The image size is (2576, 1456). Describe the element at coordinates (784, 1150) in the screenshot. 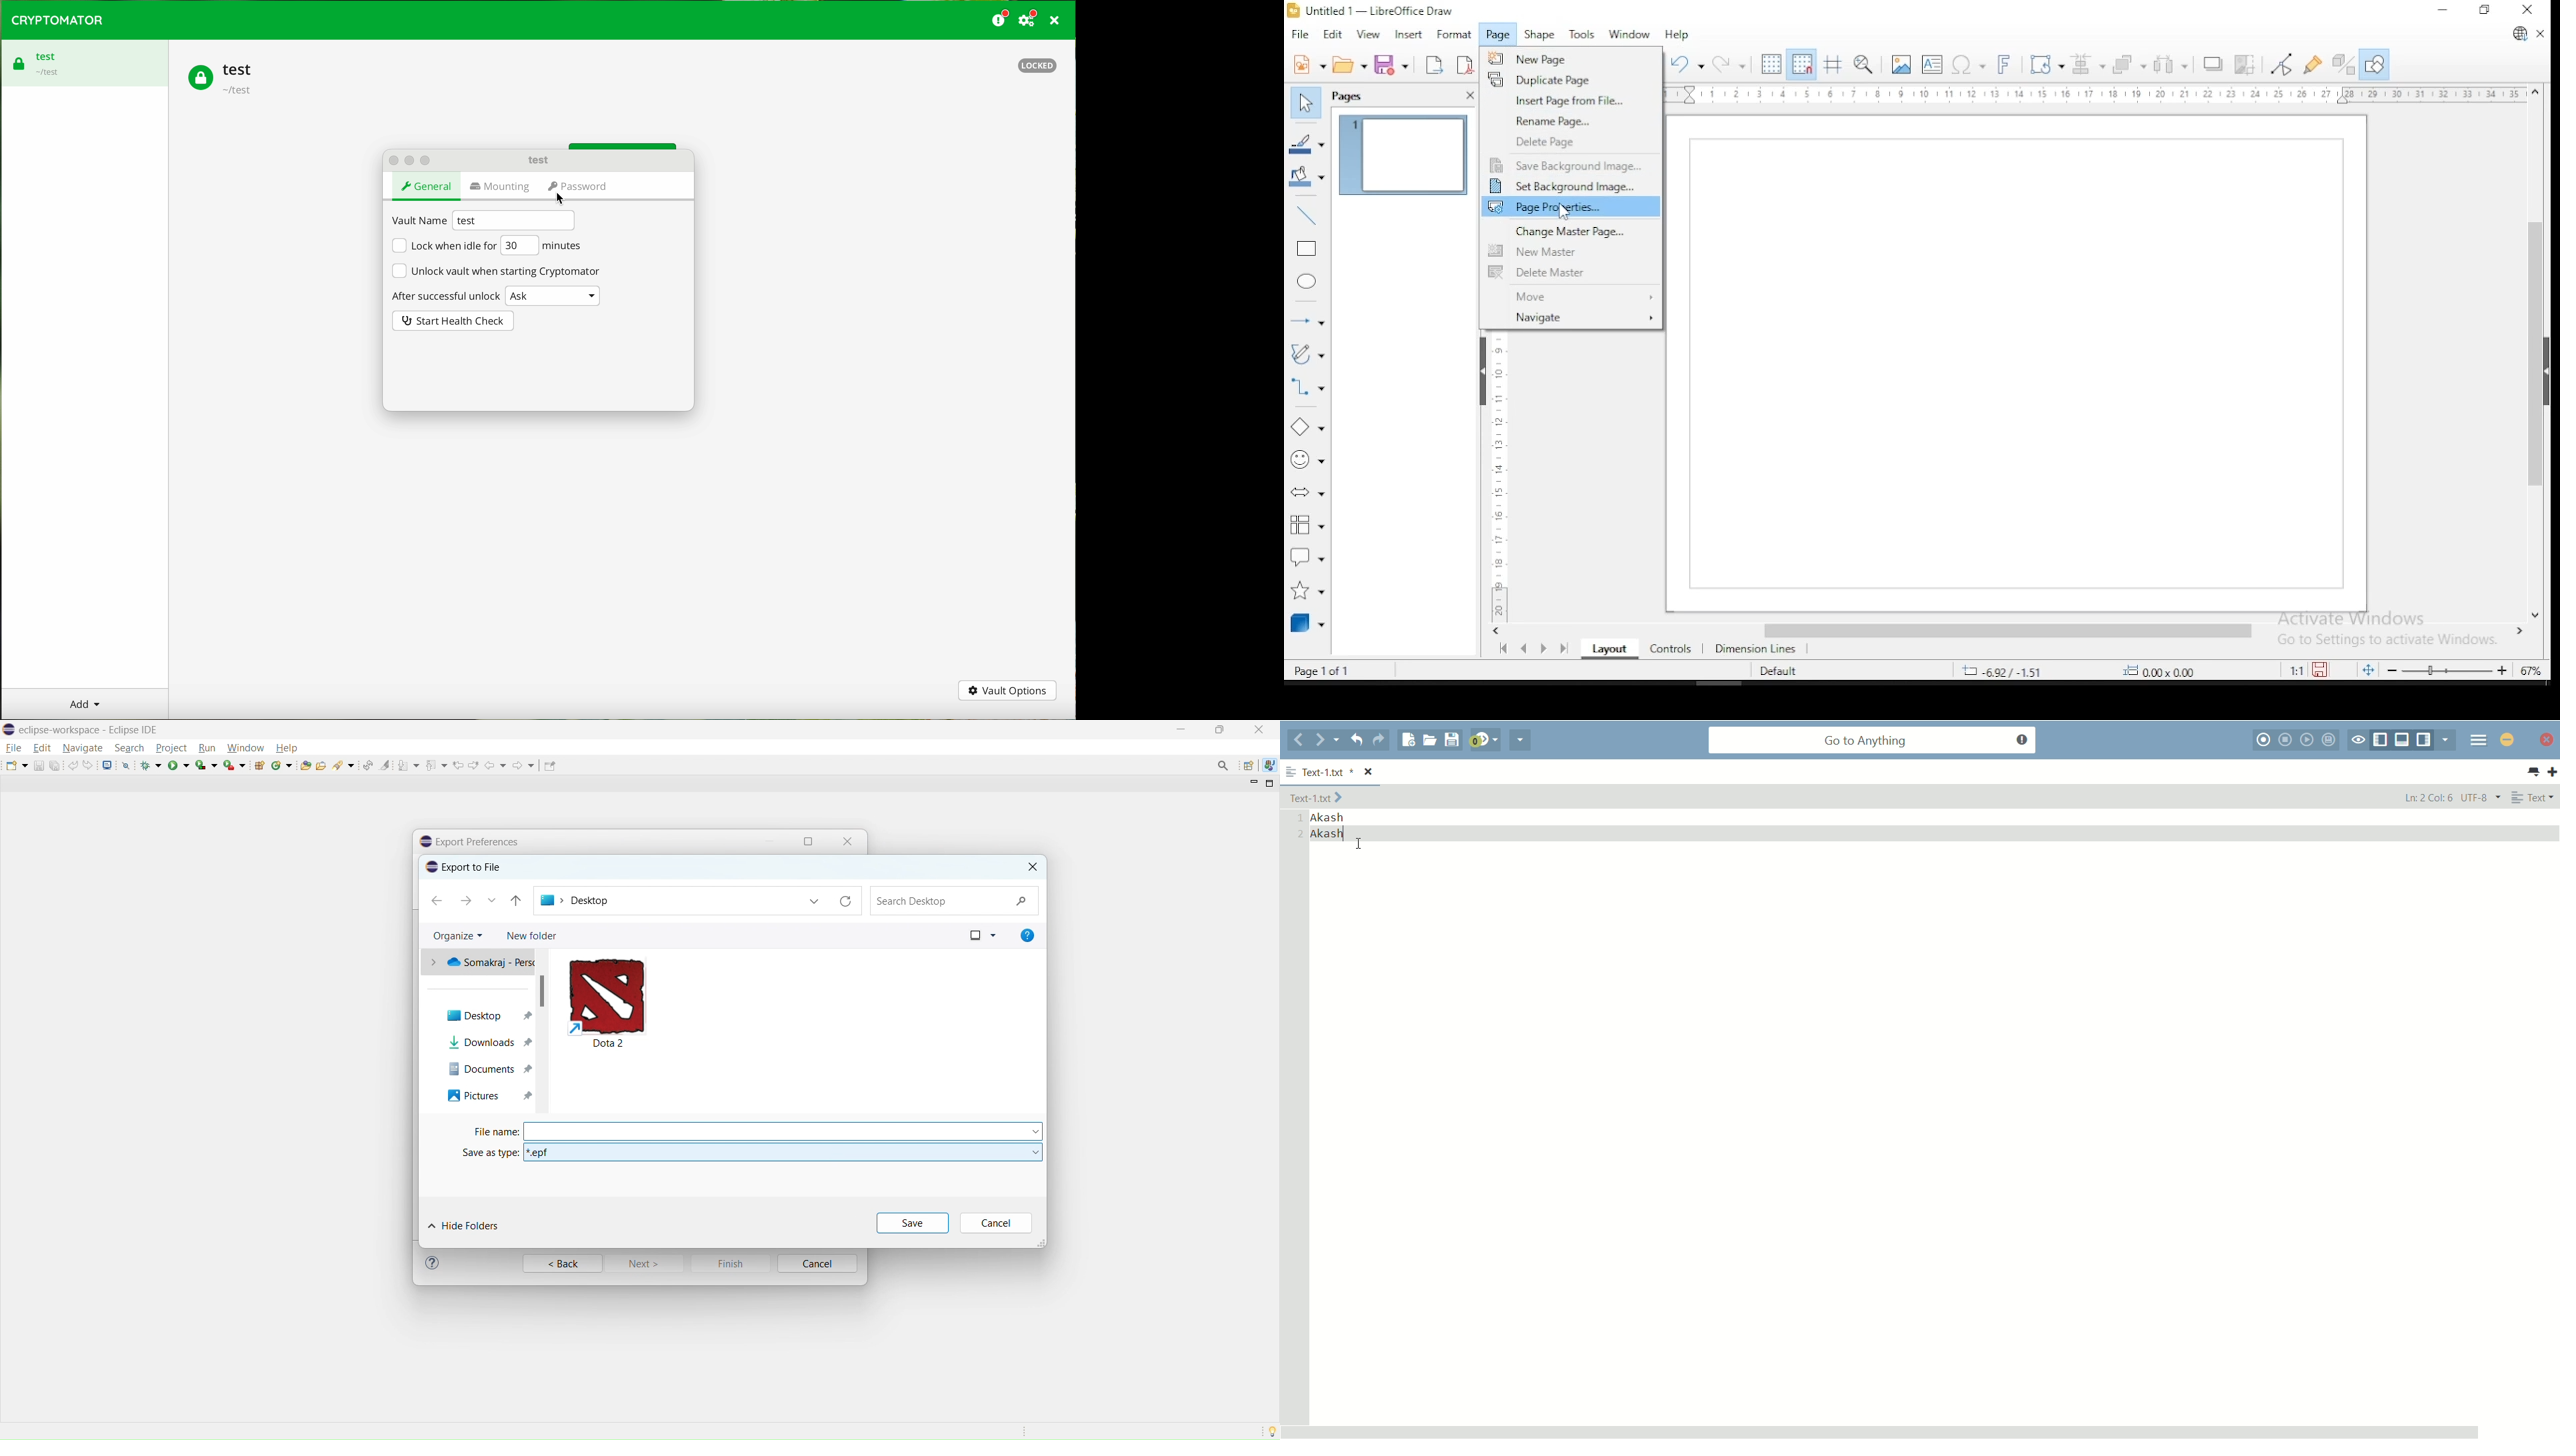

I see `*.epf` at that location.